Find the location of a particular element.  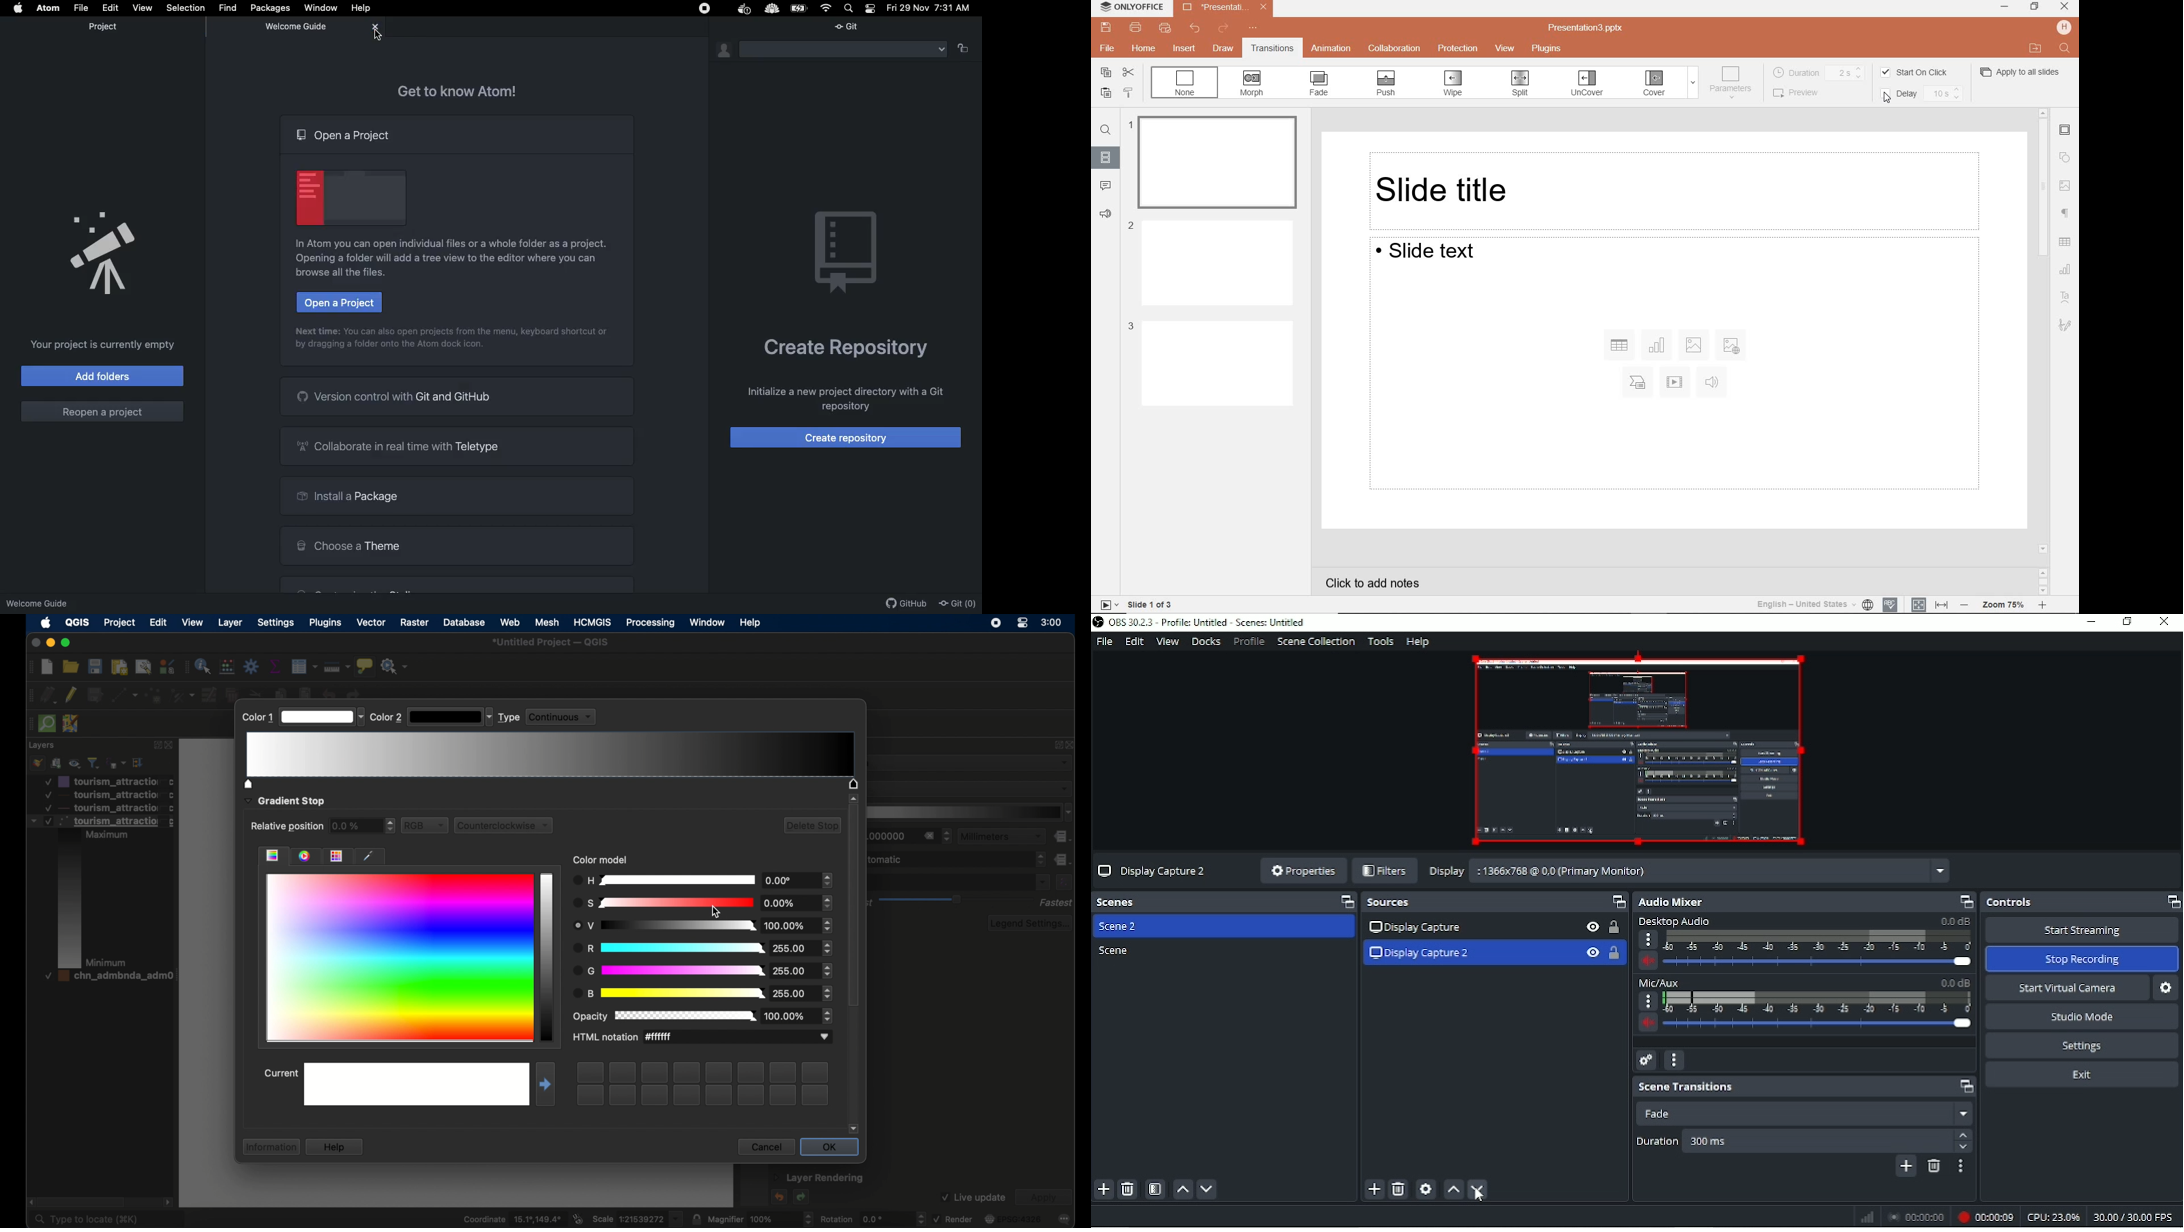

Advanced audio properties is located at coordinates (1644, 1060).